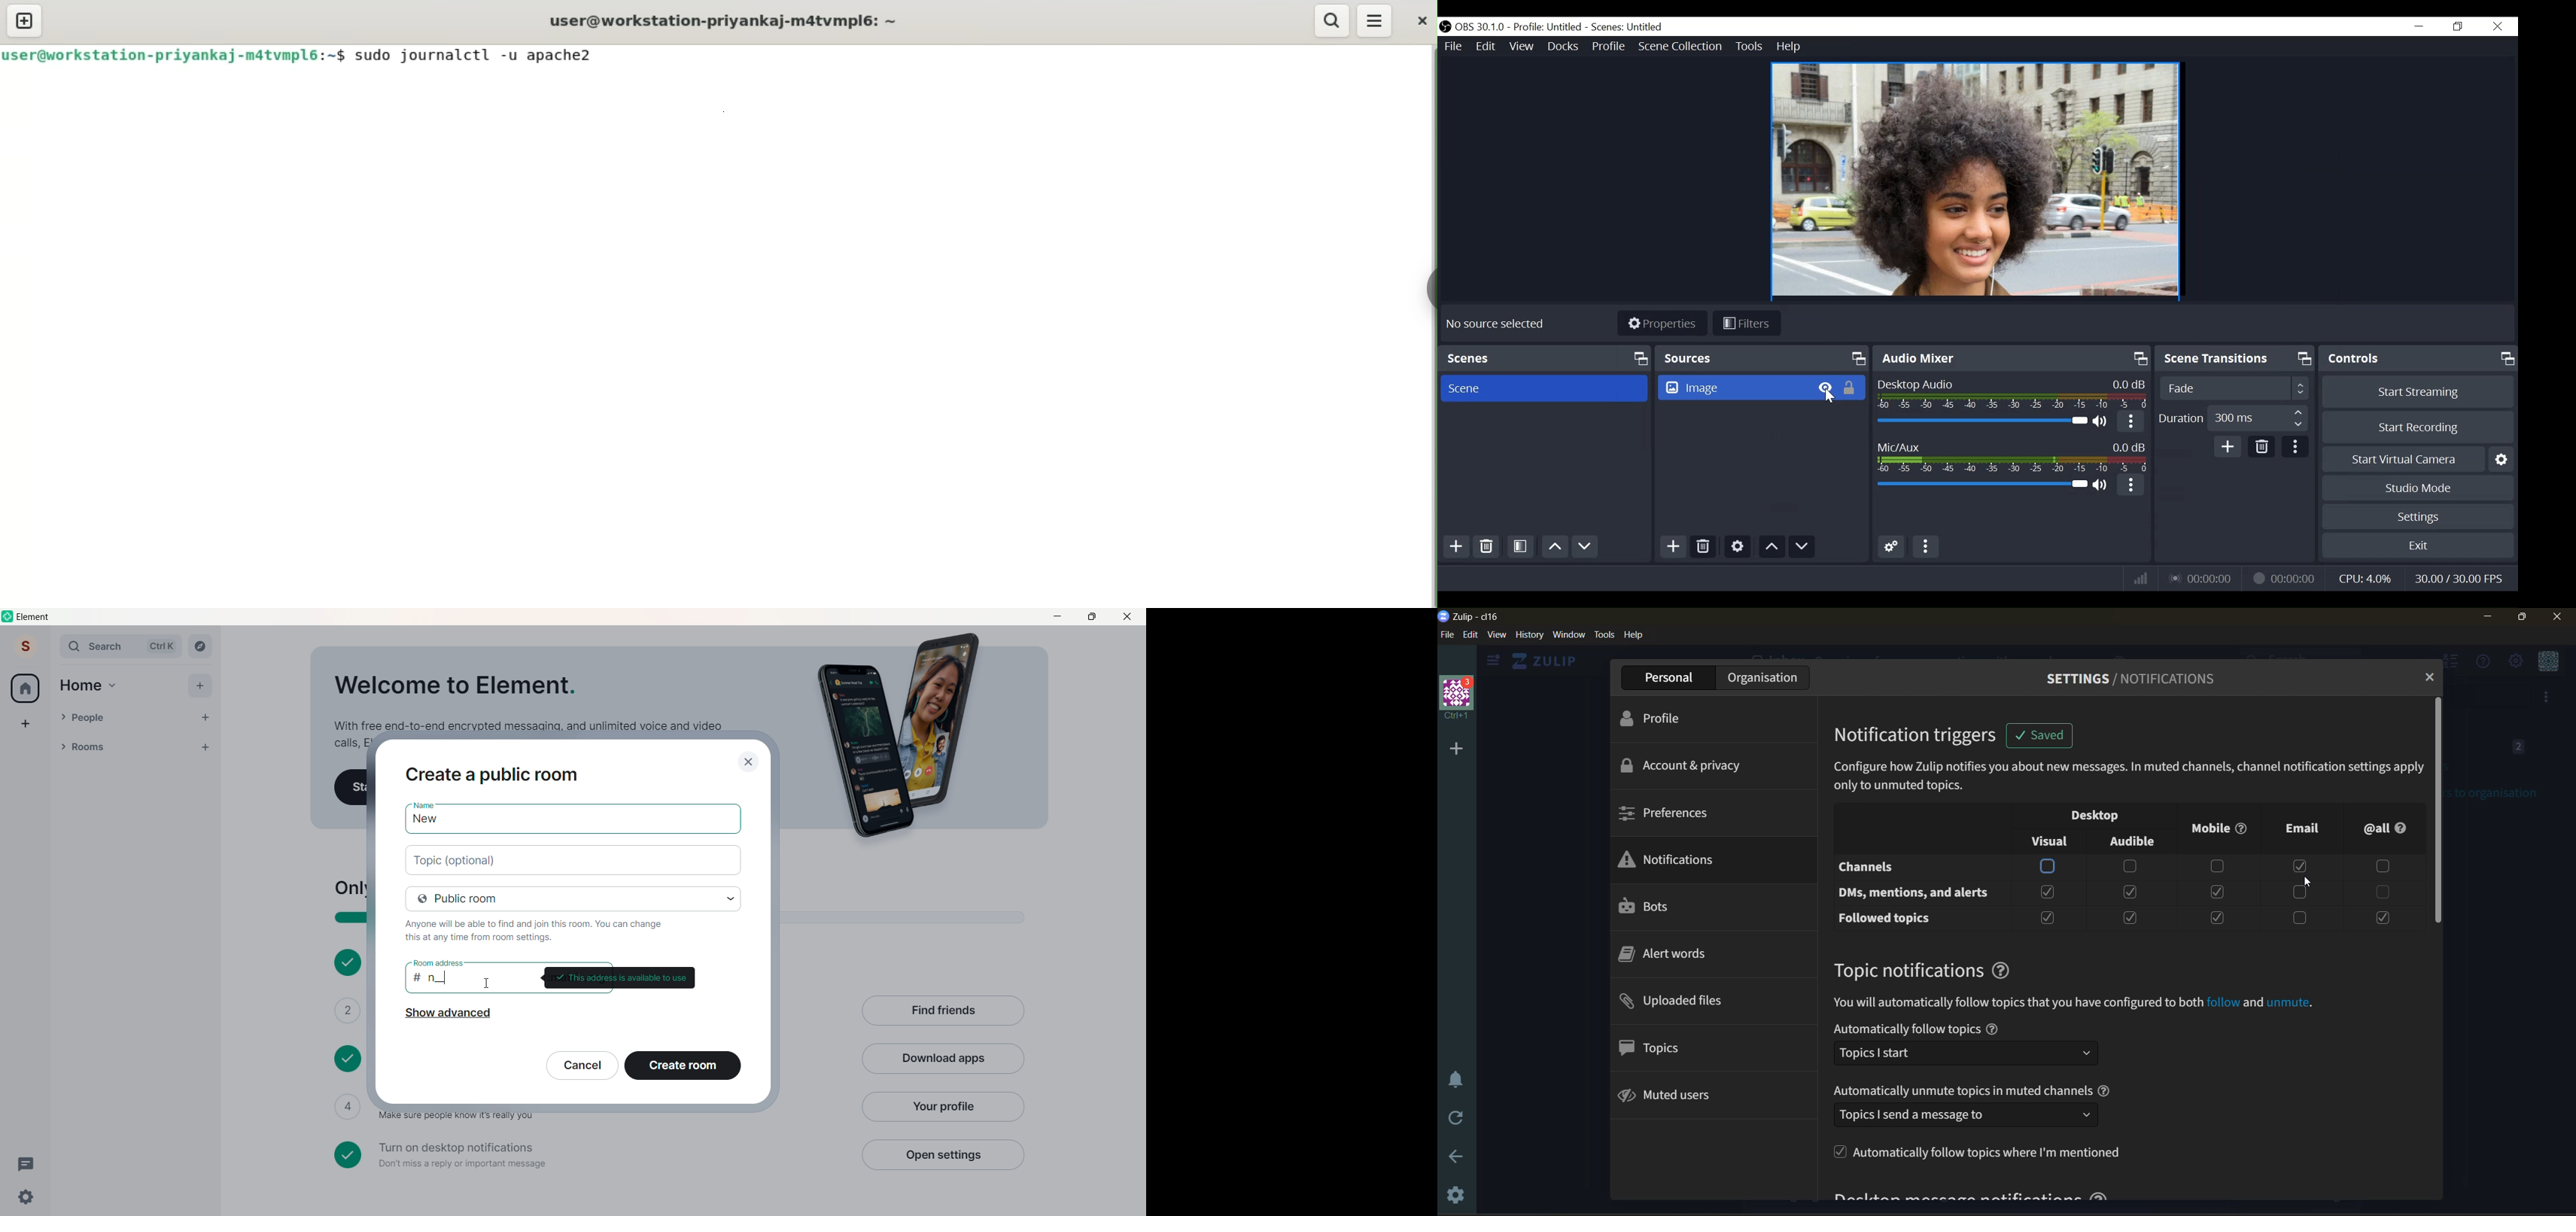 The height and width of the screenshot is (1232, 2576). I want to click on Recording Status, so click(2281, 578).